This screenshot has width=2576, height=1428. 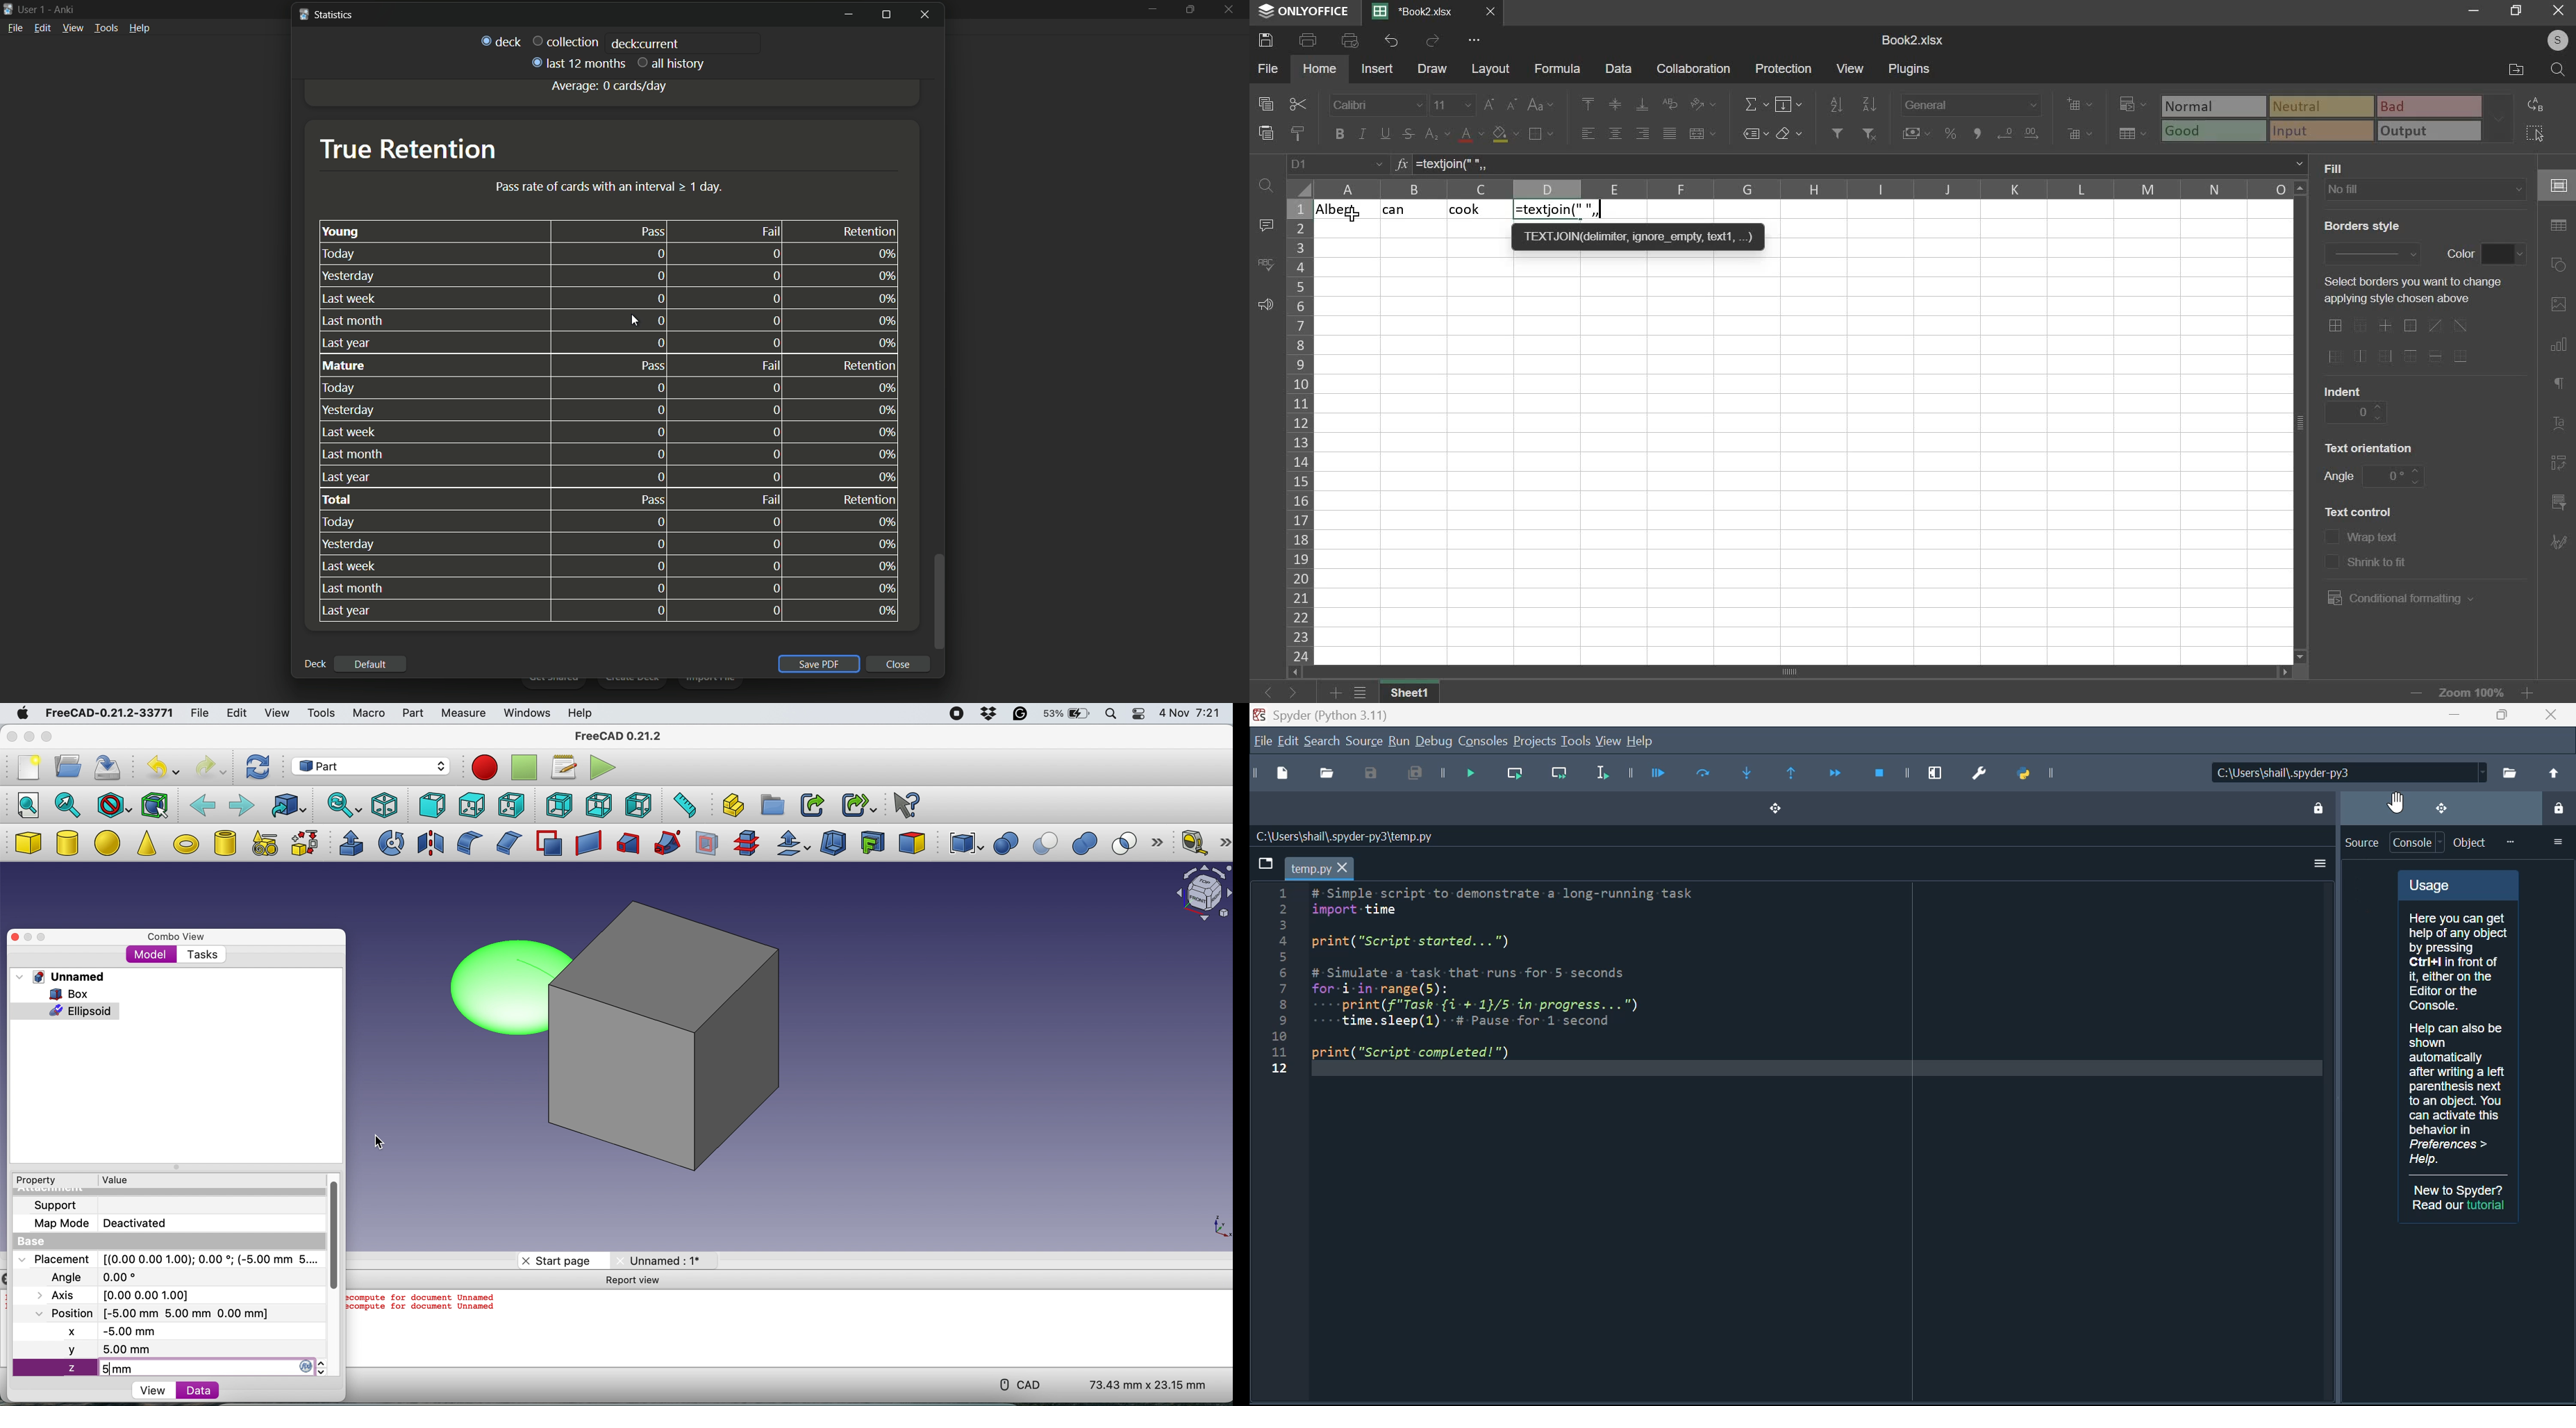 I want to click on revolve, so click(x=392, y=842).